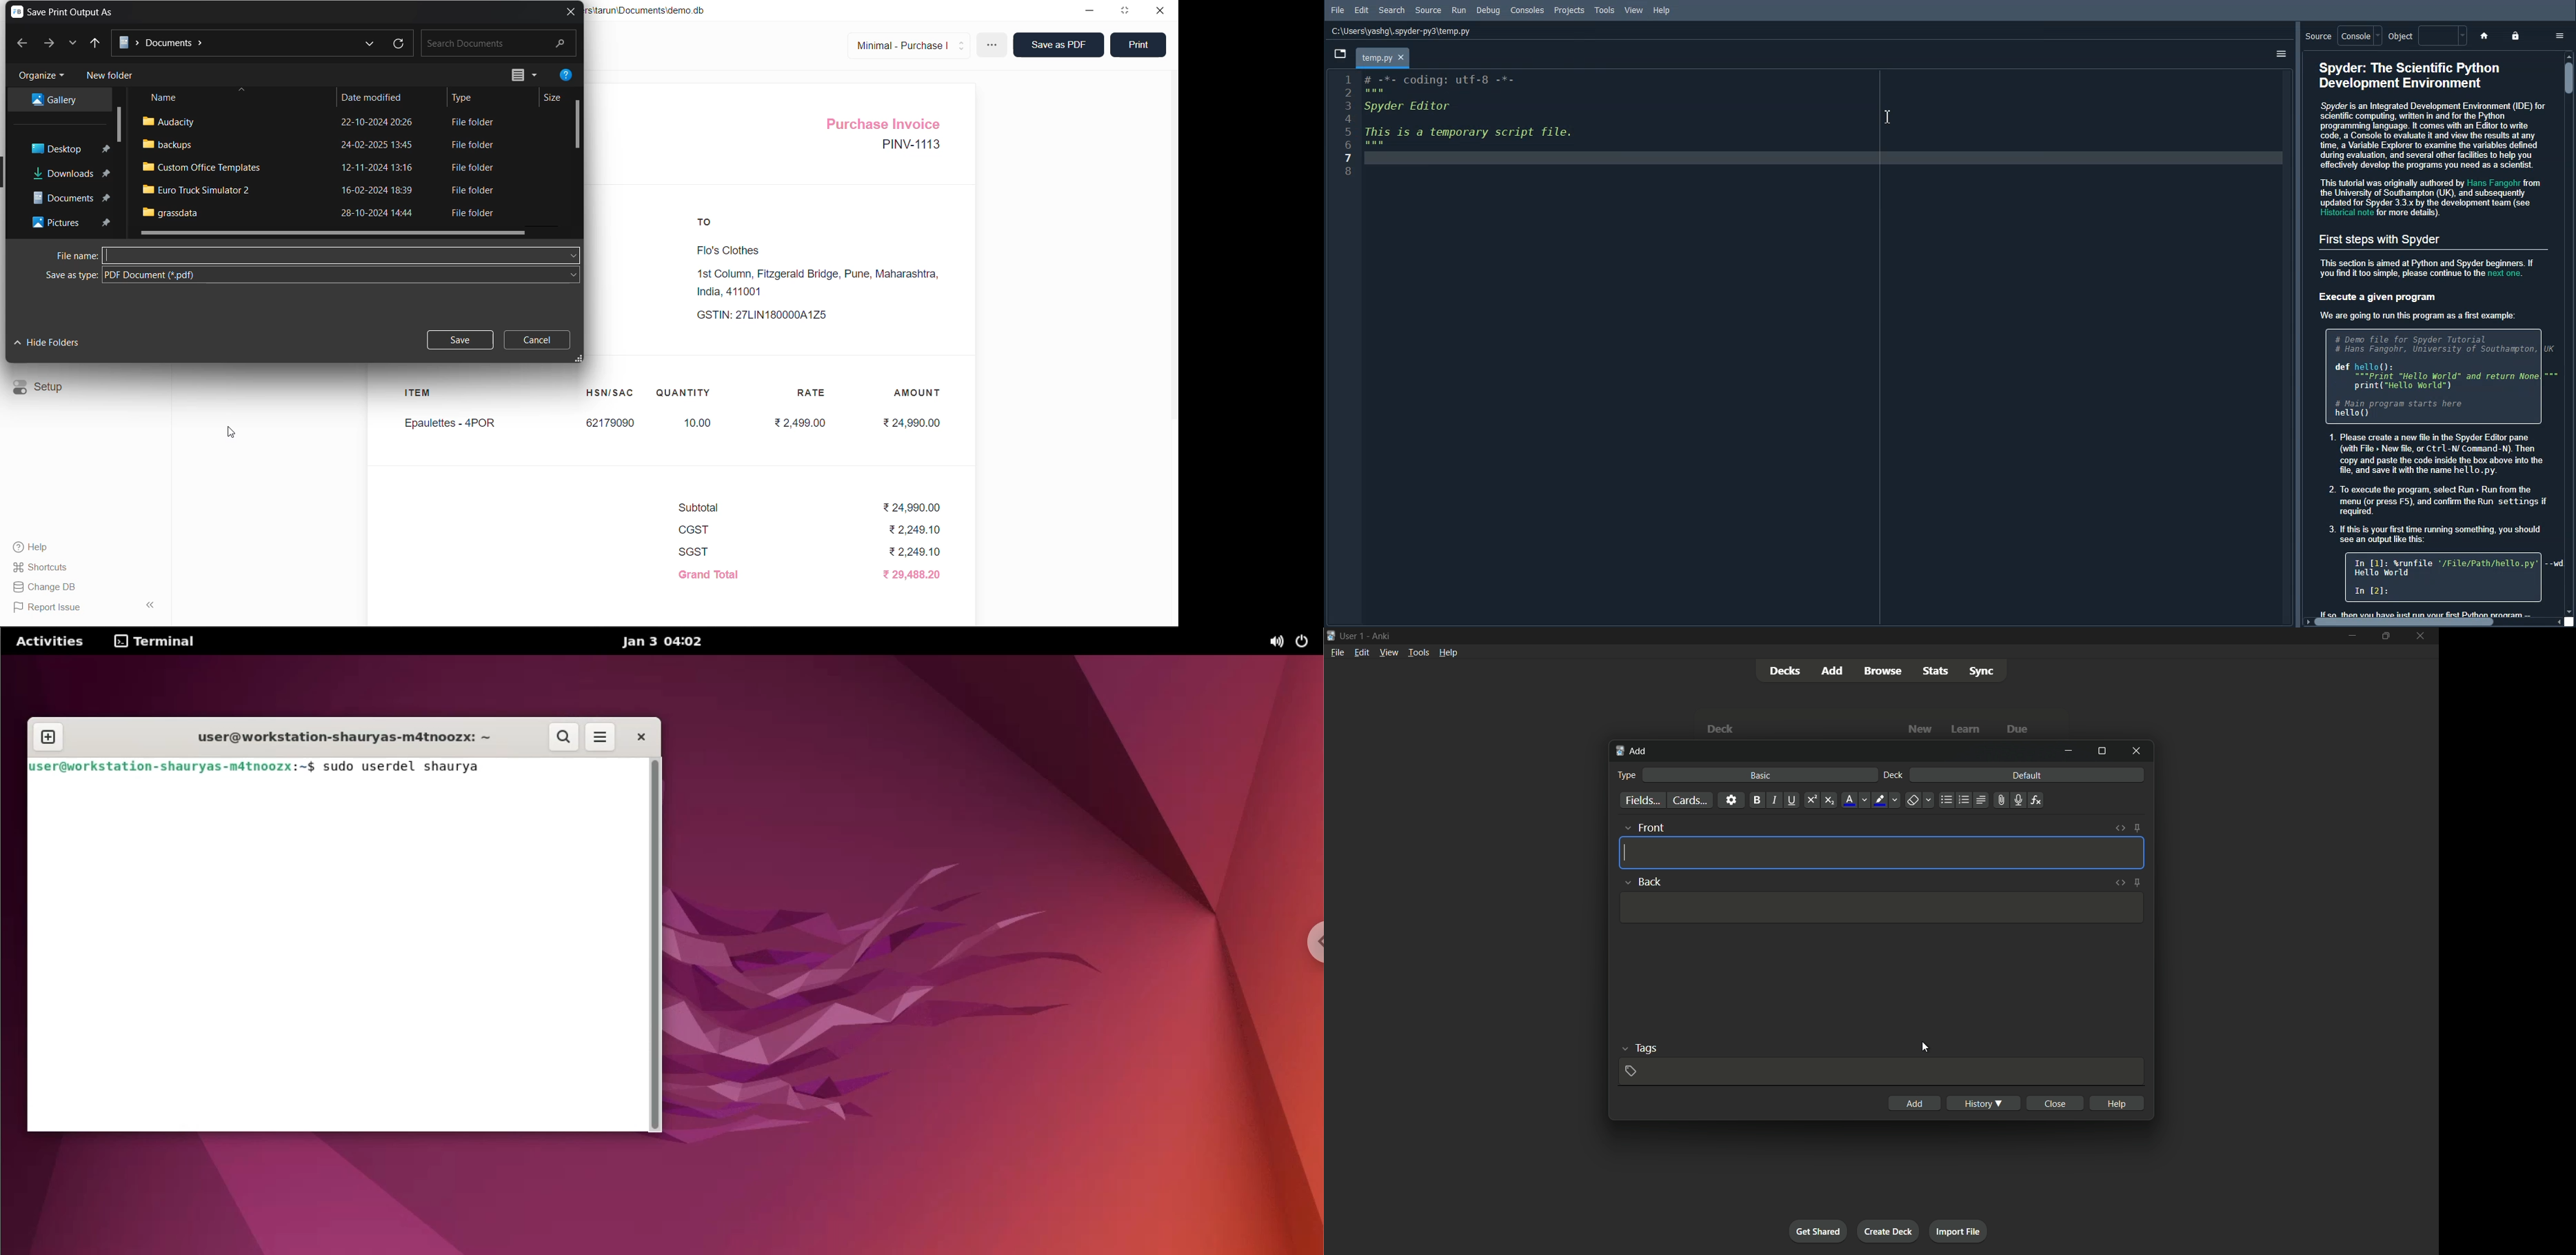  What do you see at coordinates (1634, 10) in the screenshot?
I see `View` at bounding box center [1634, 10].